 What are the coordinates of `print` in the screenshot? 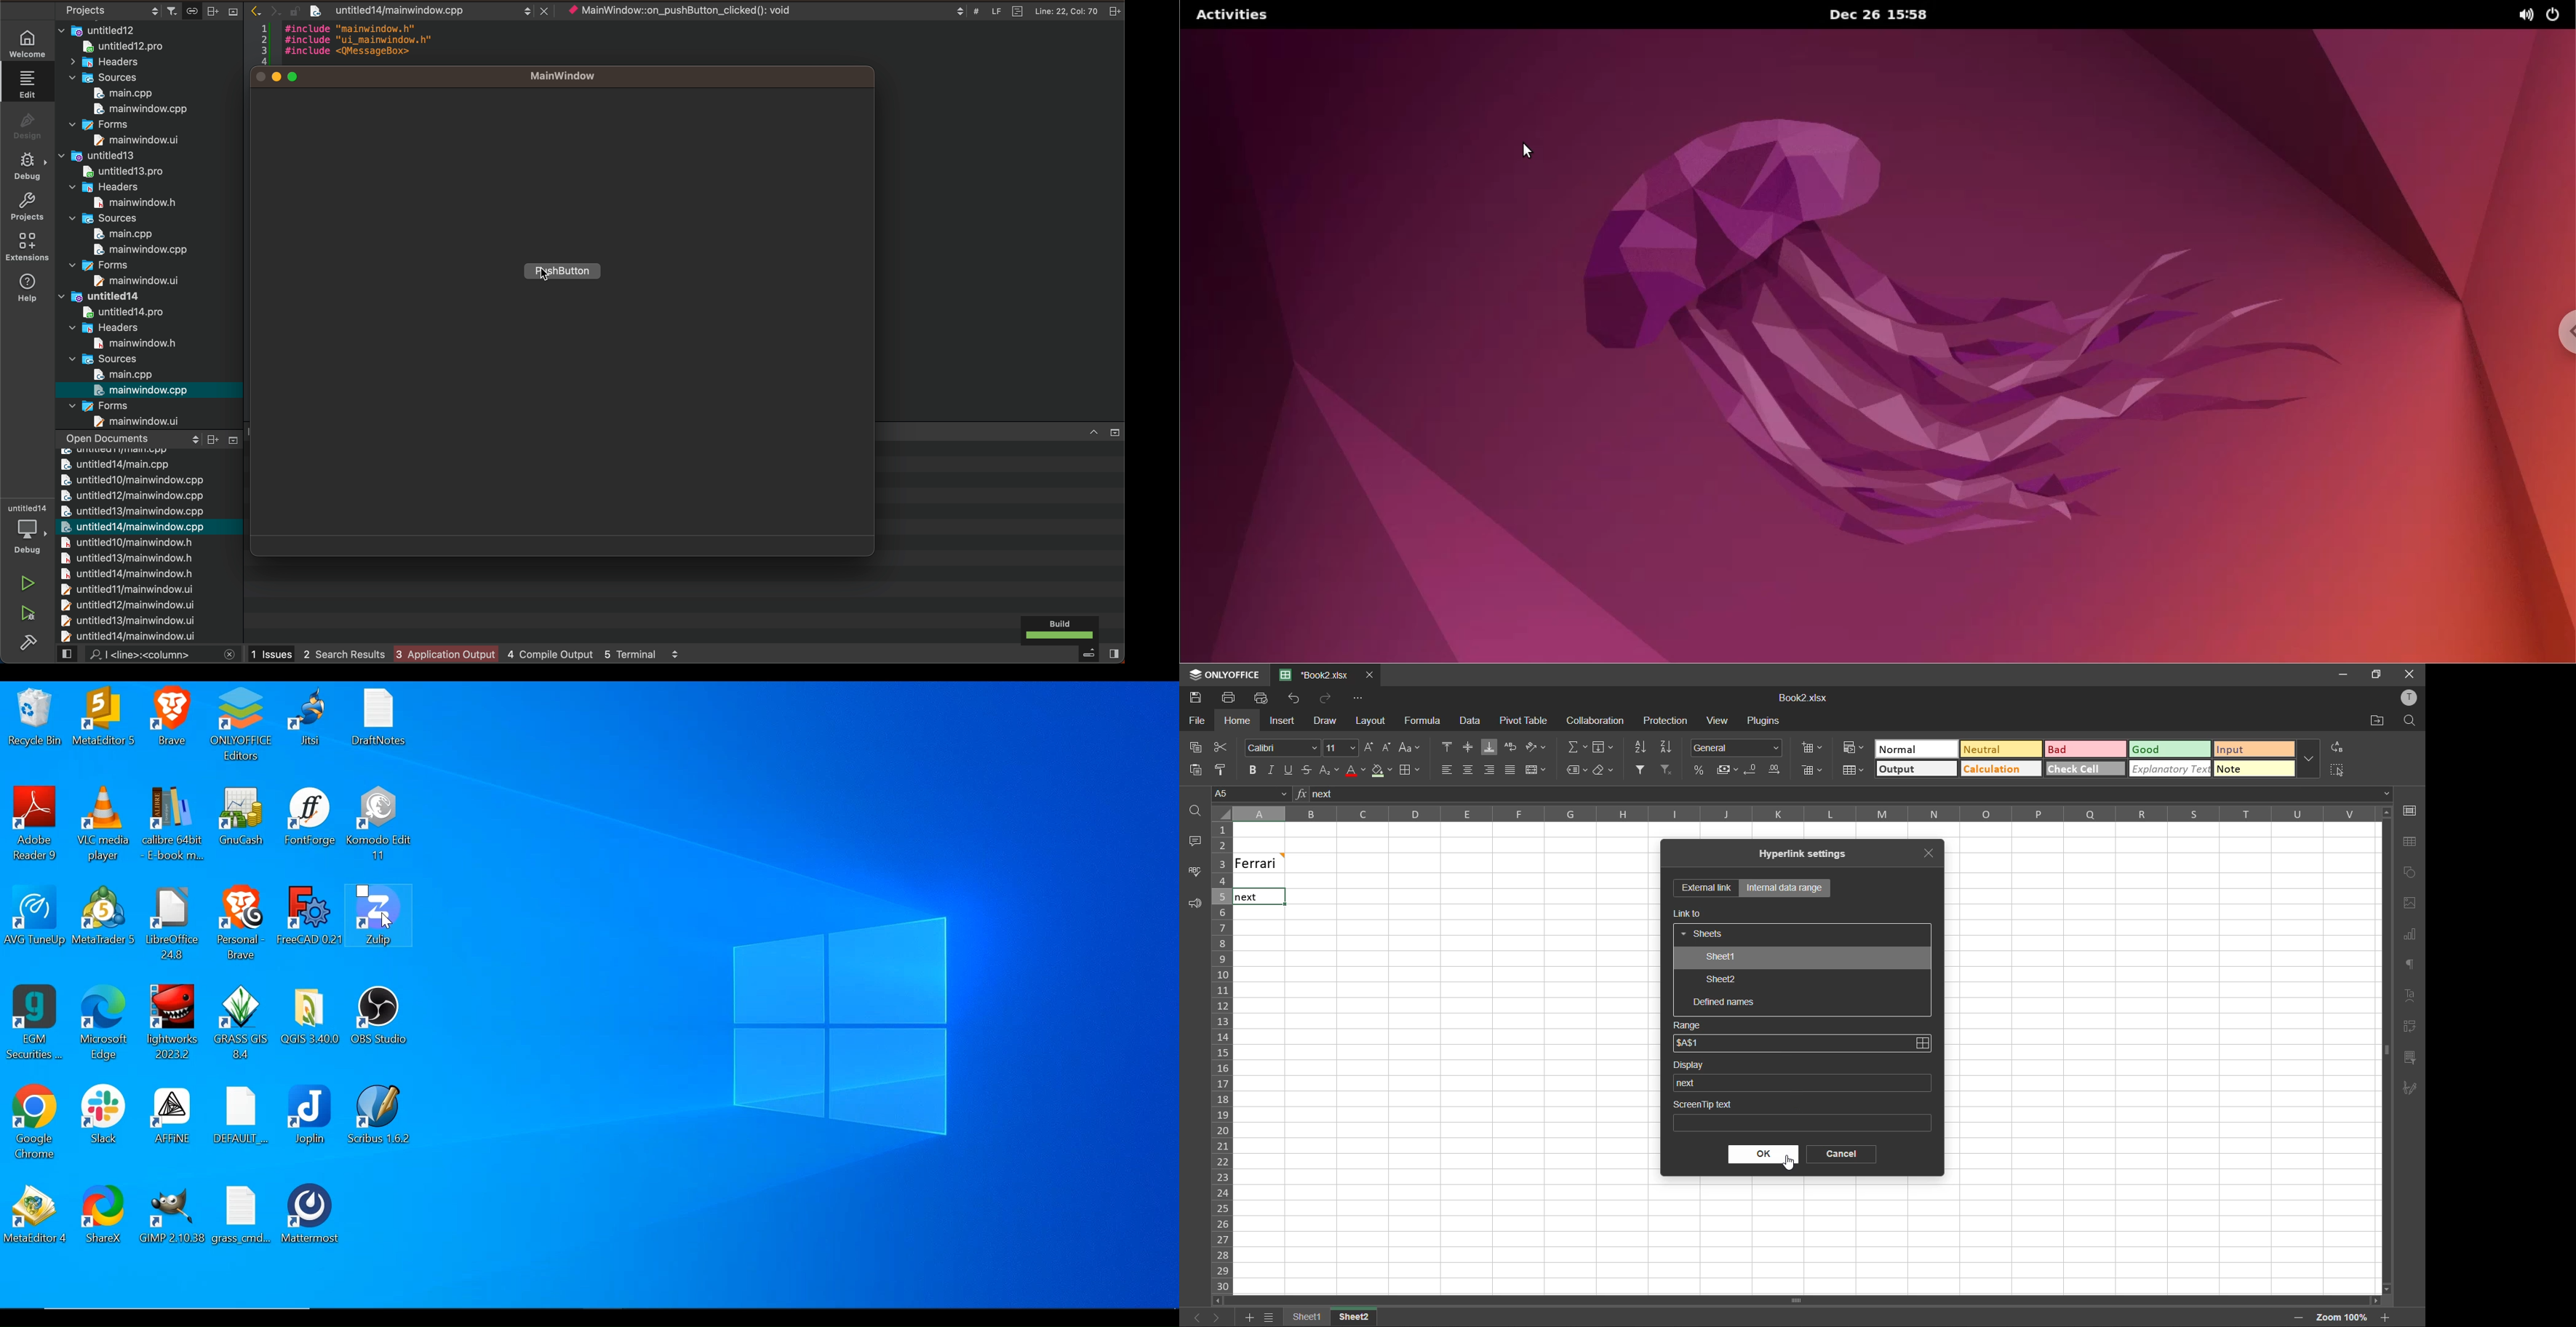 It's located at (1230, 697).